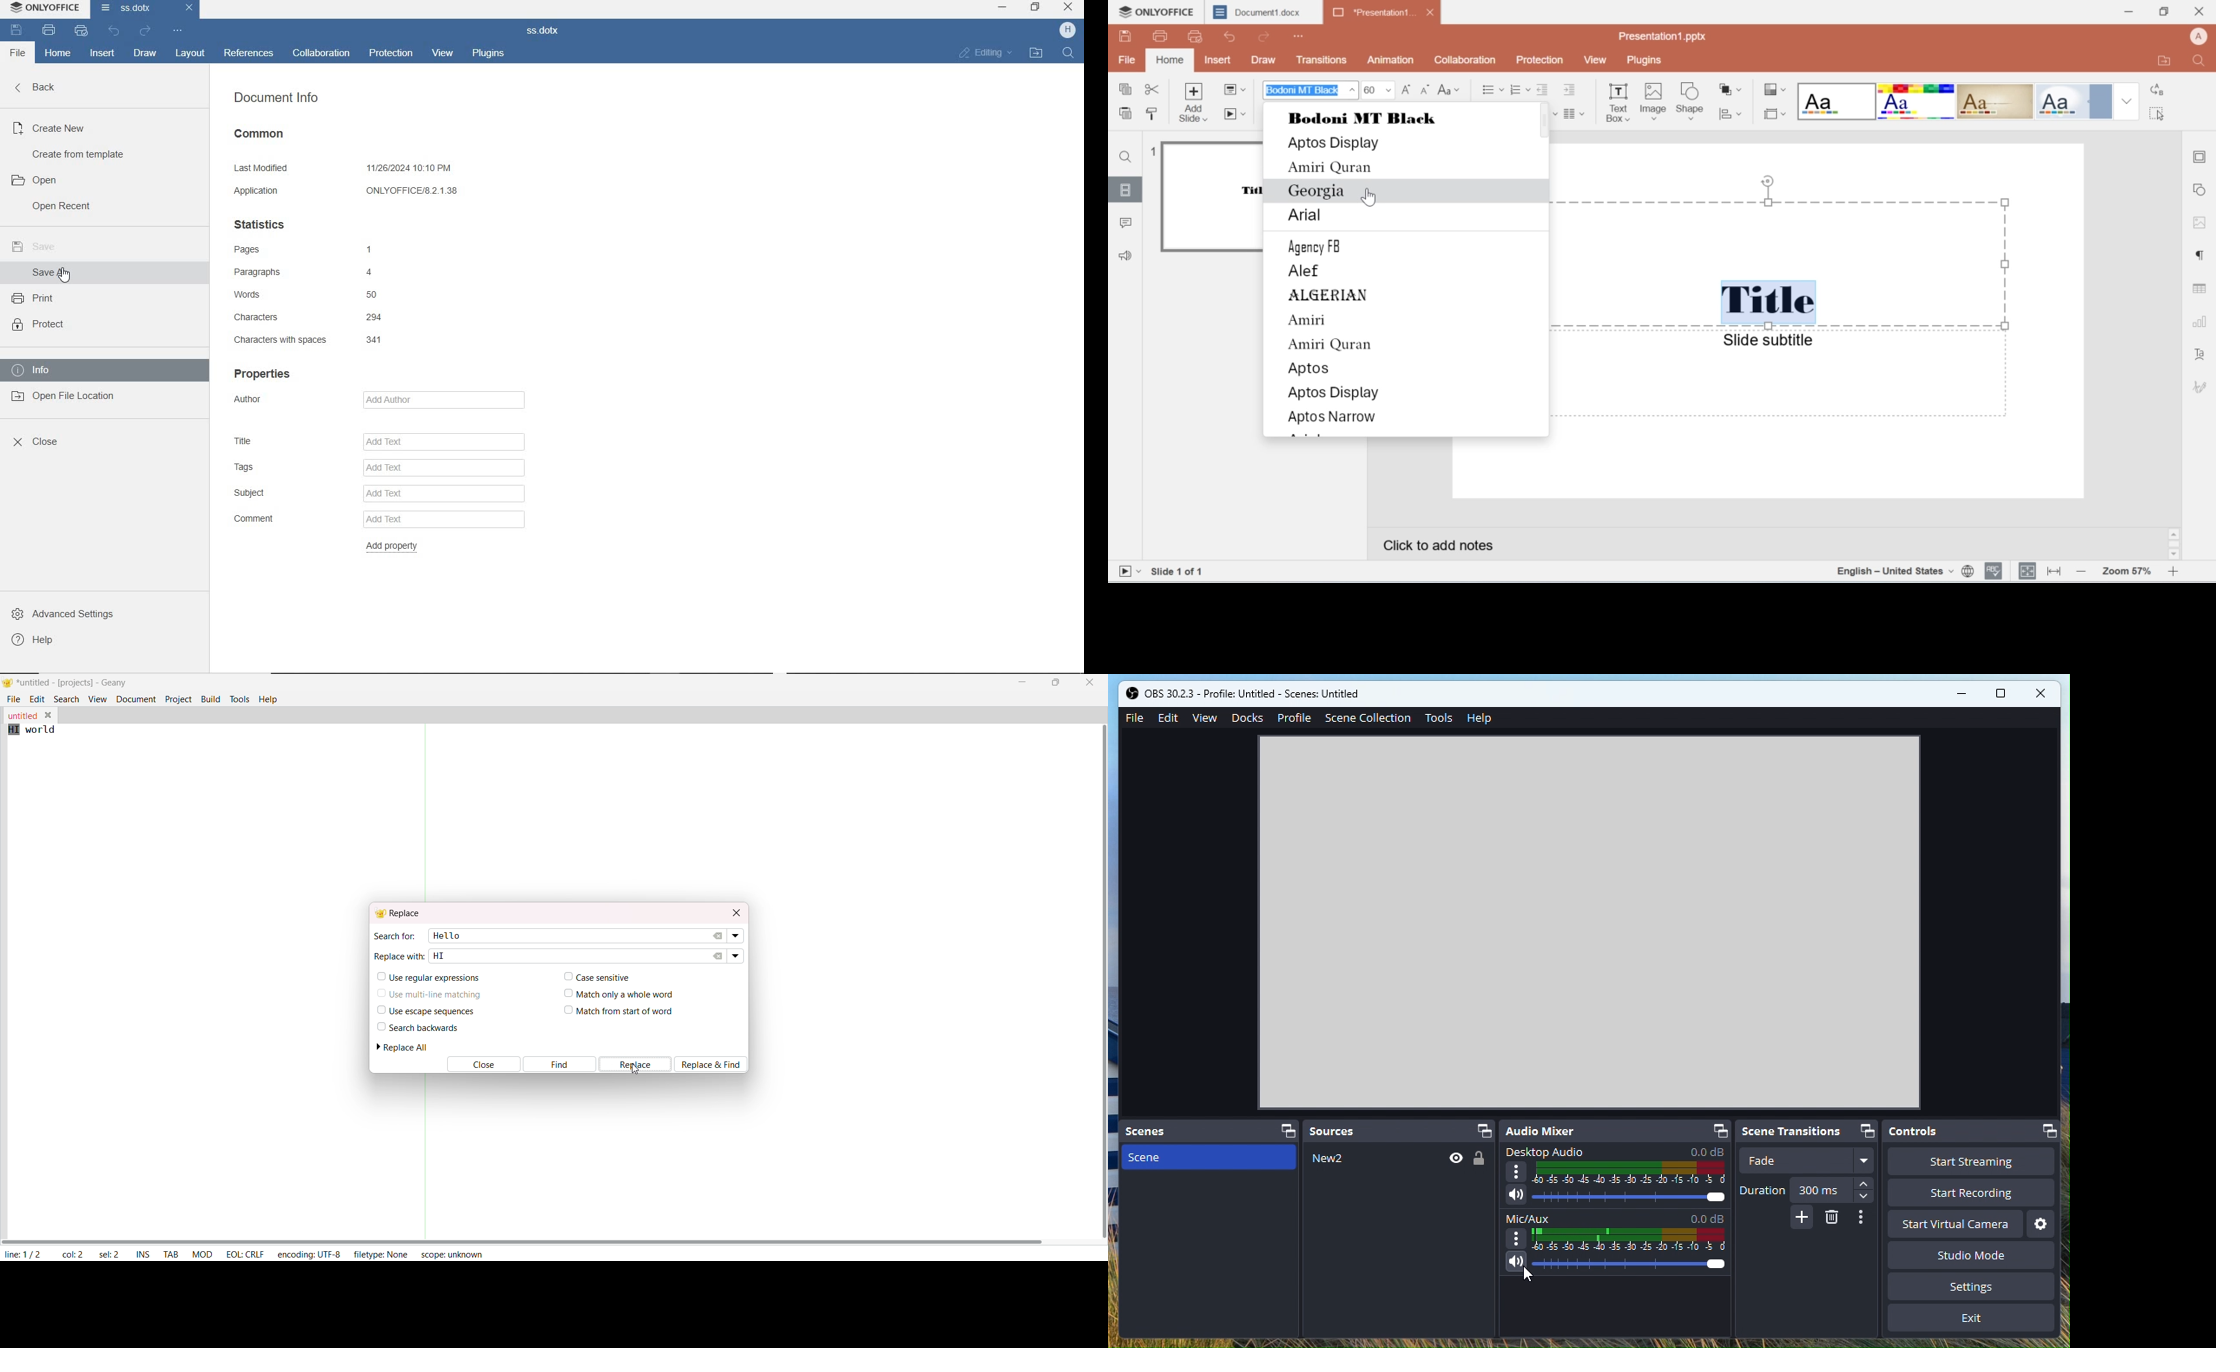  Describe the element at coordinates (1337, 145) in the screenshot. I see `Aptos Display` at that location.